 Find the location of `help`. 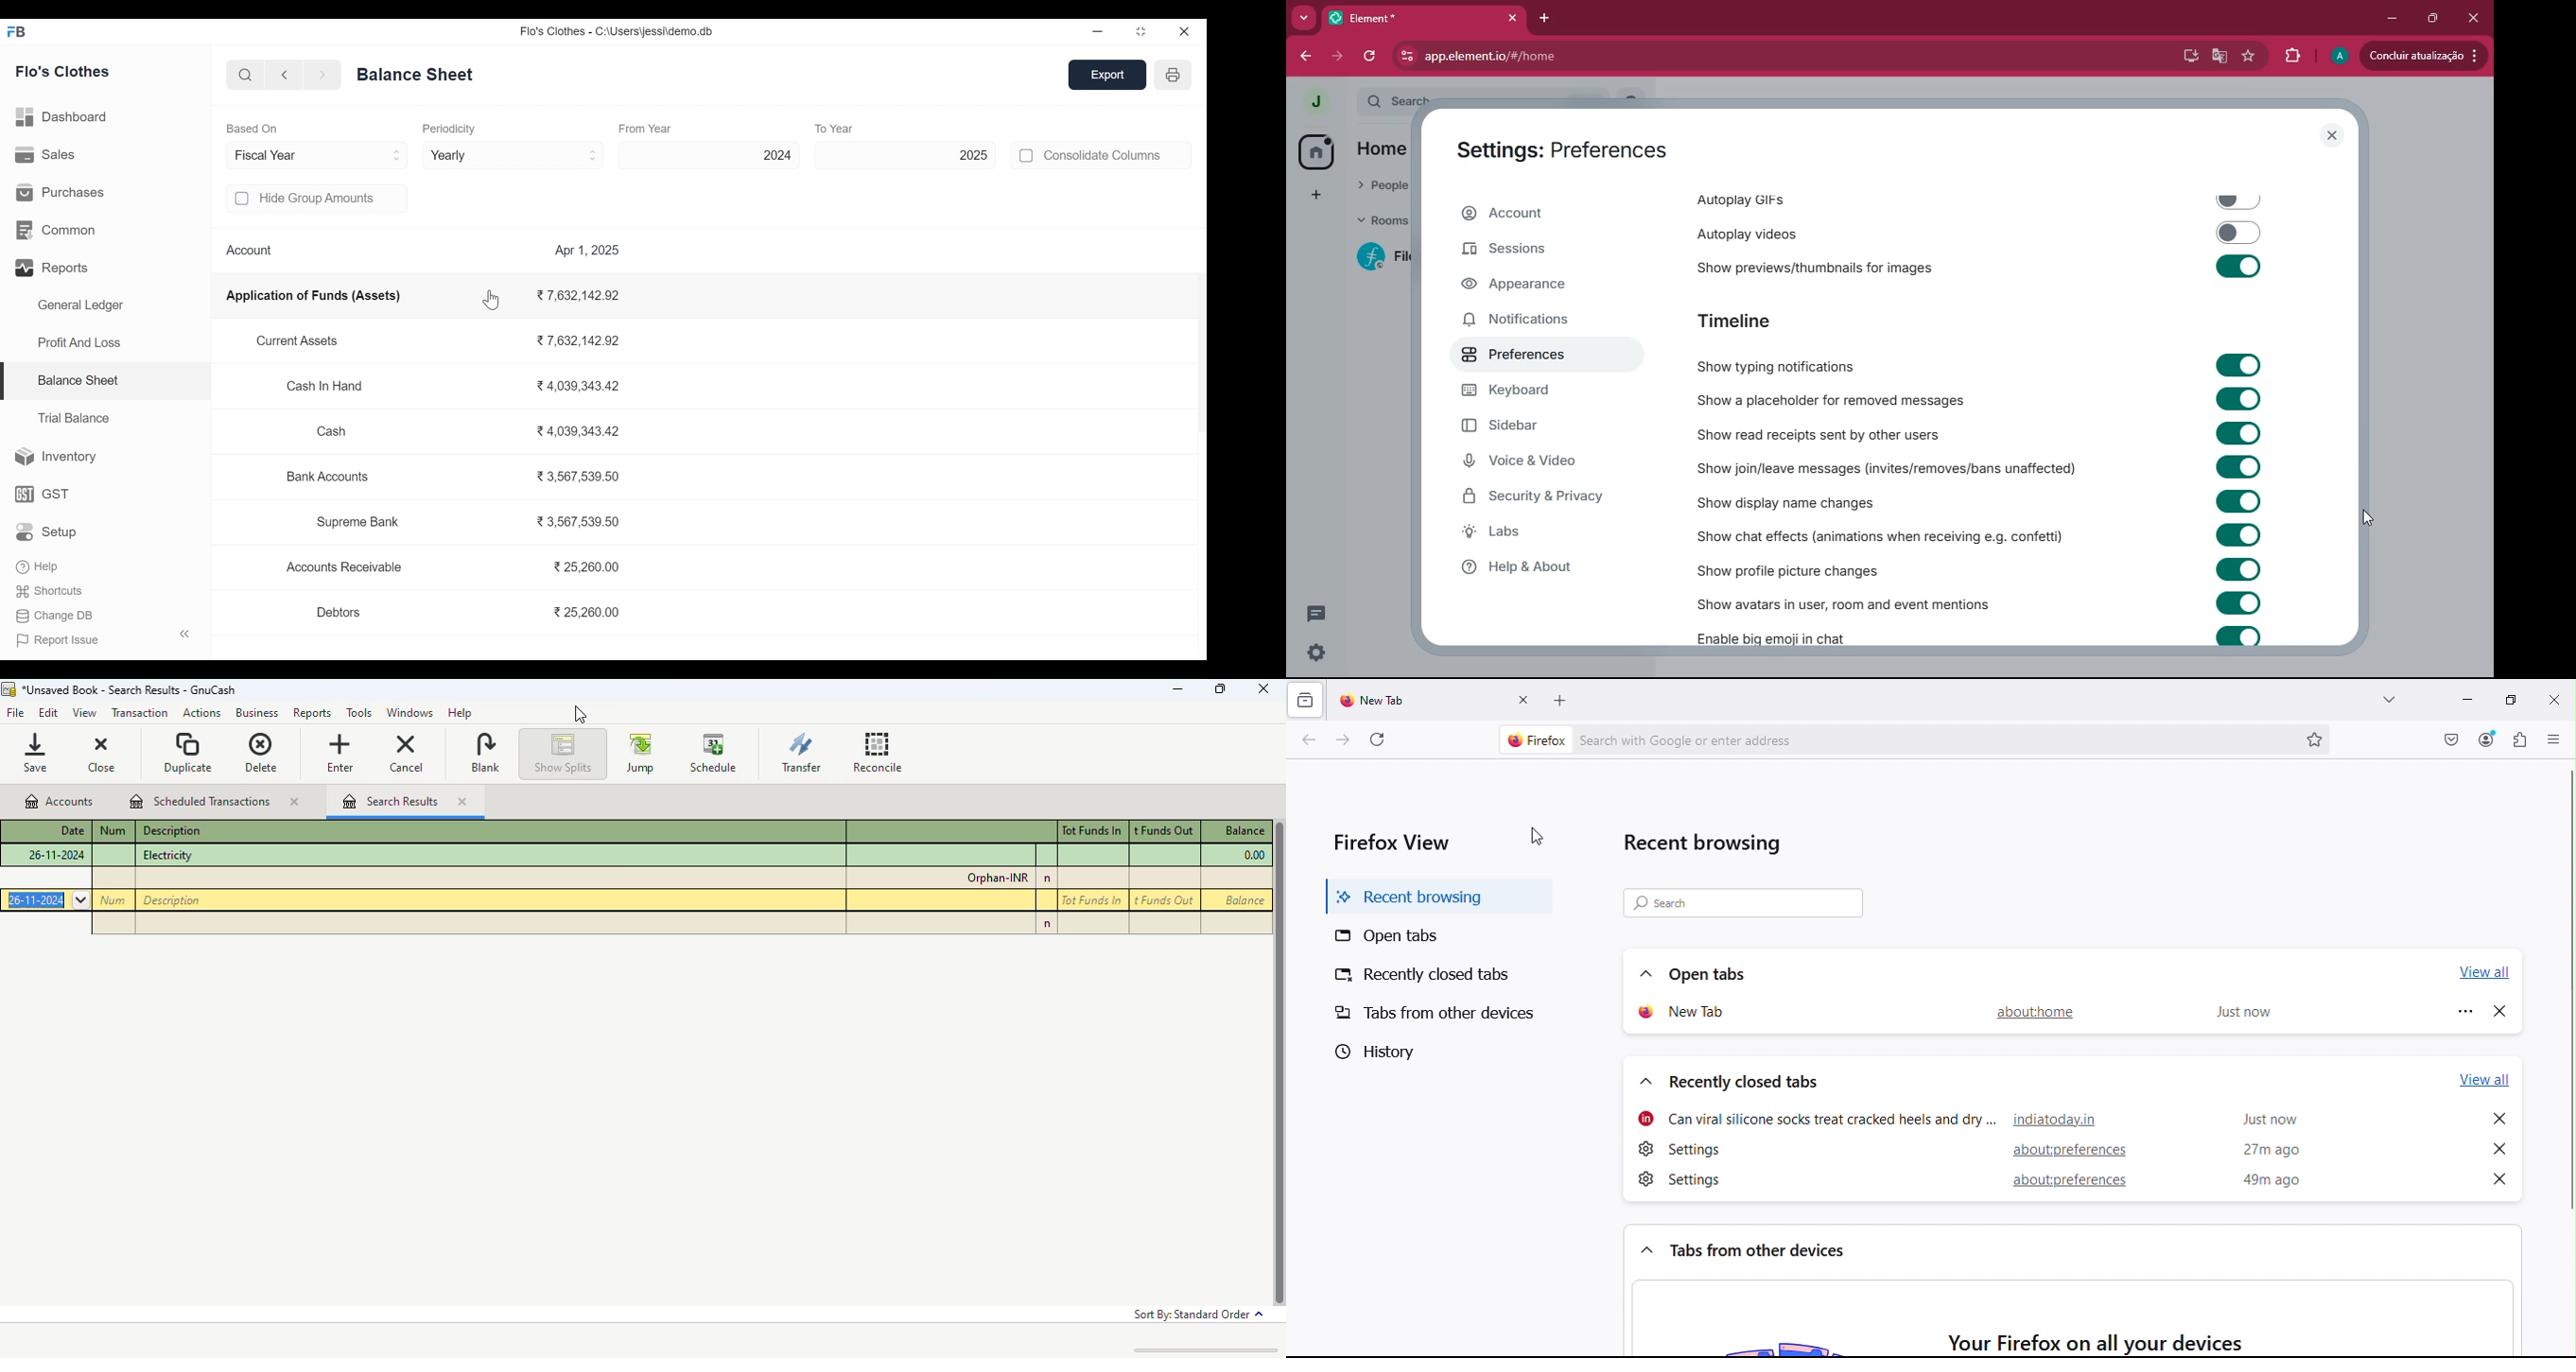

help is located at coordinates (462, 712).